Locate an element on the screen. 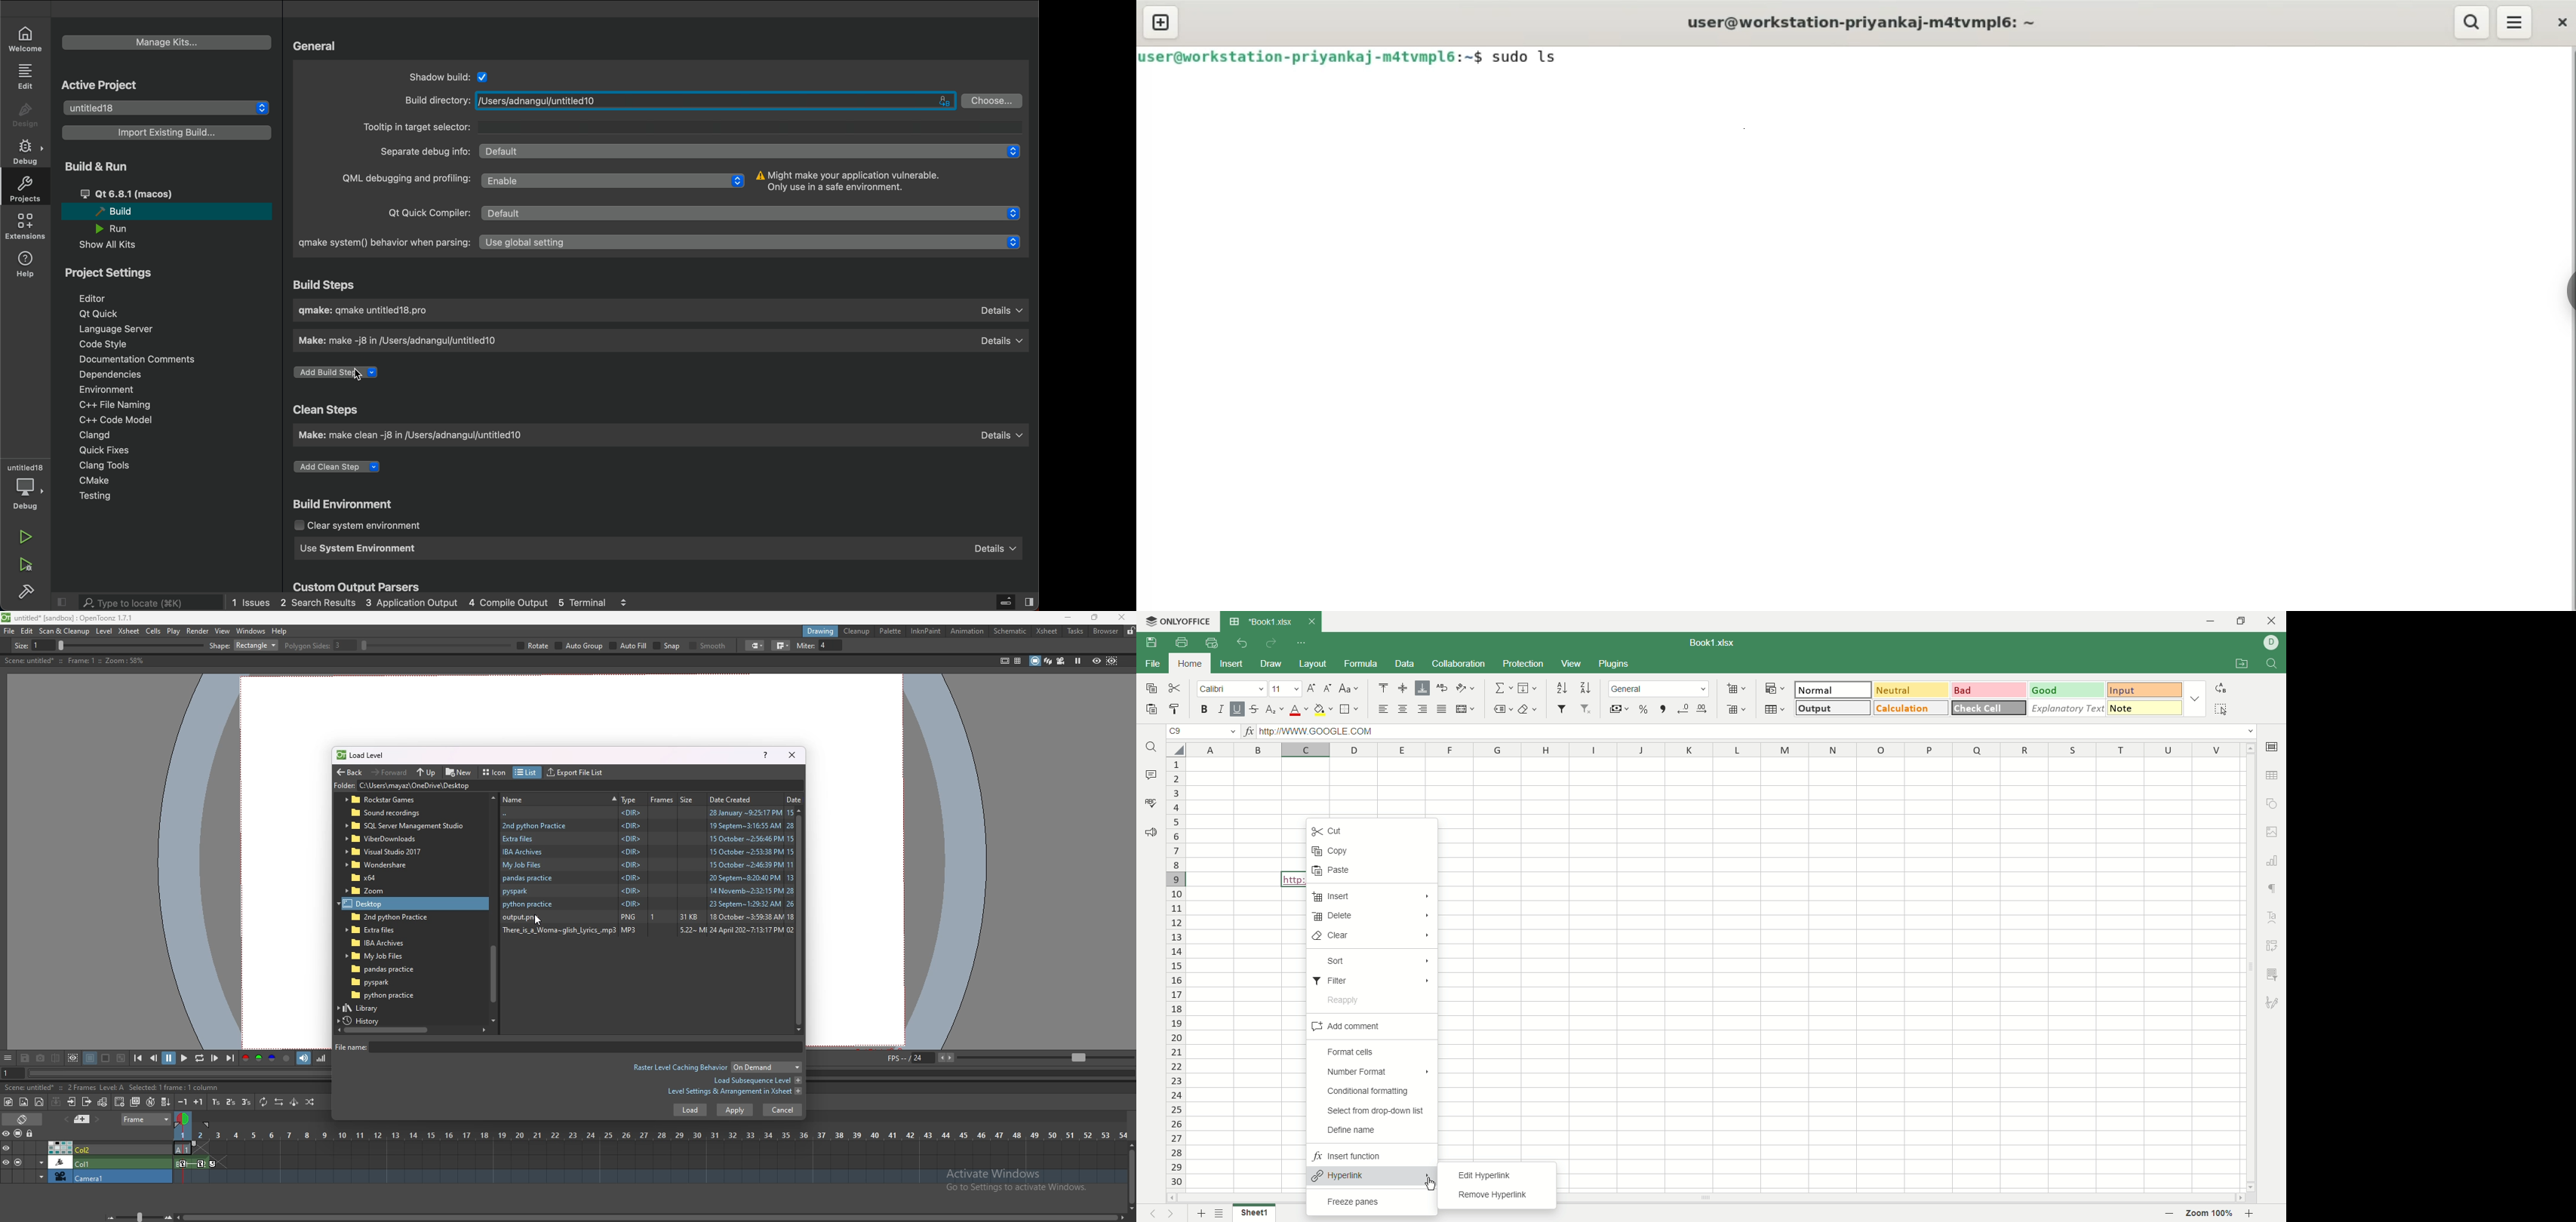  back is located at coordinates (349, 773).